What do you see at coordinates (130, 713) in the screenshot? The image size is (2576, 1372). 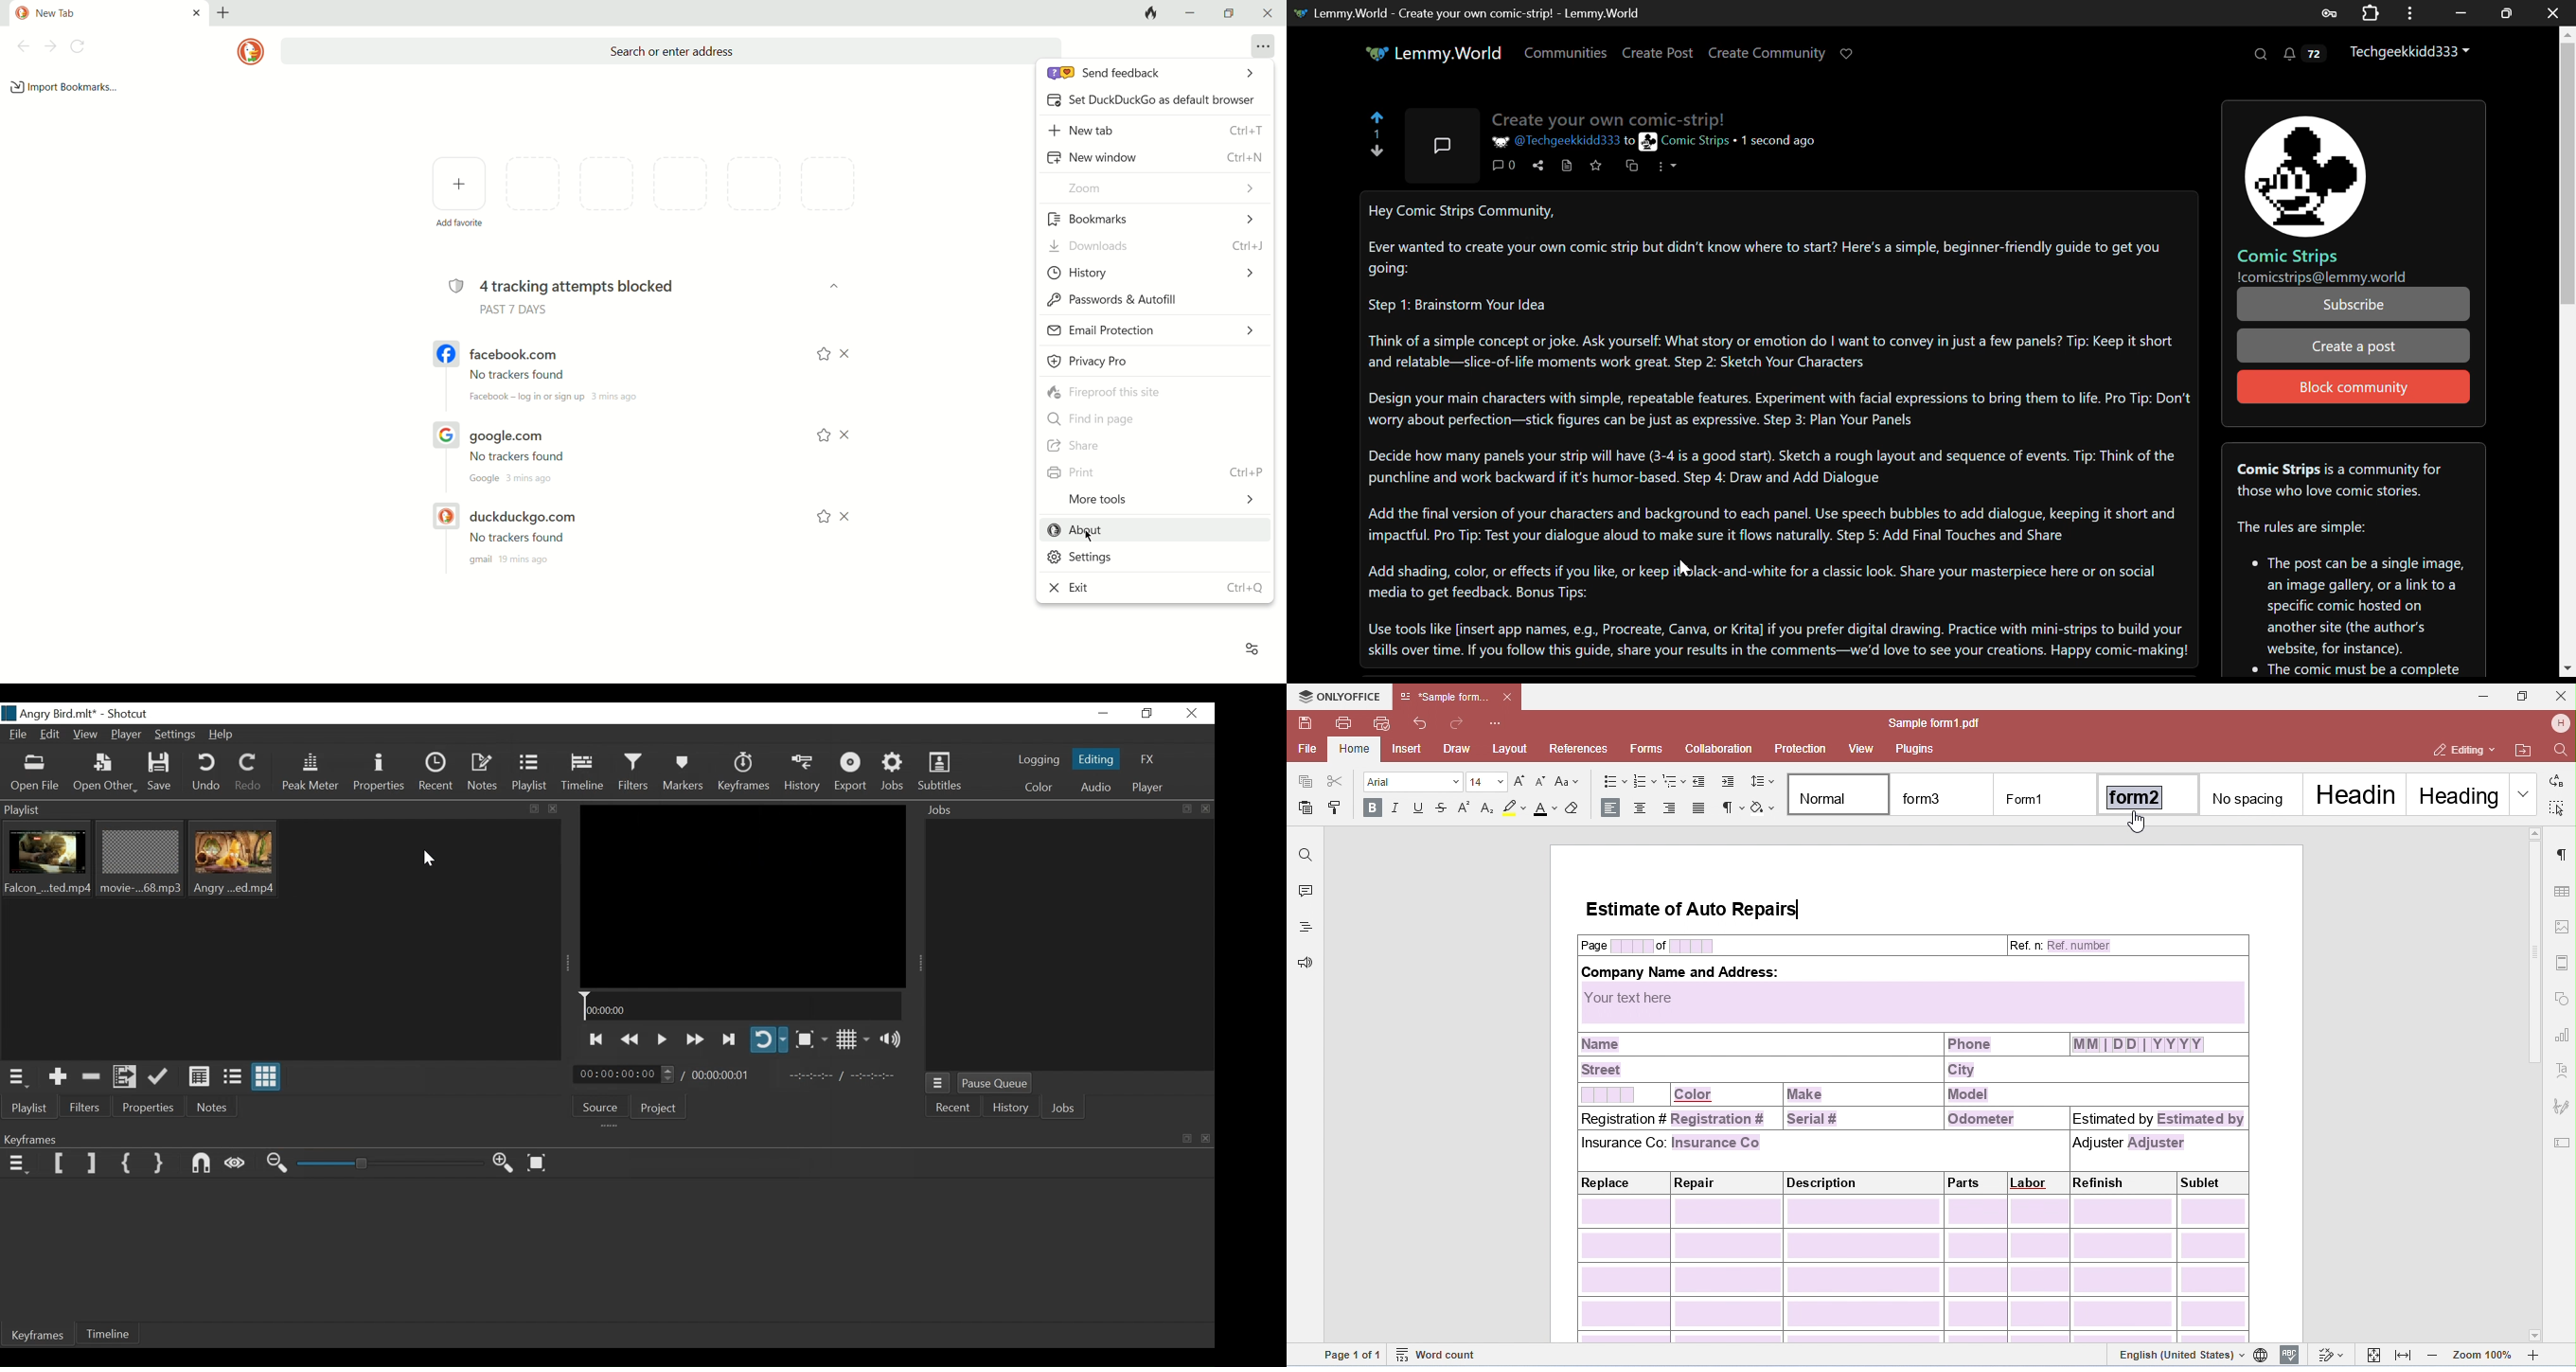 I see `Shotcut` at bounding box center [130, 713].